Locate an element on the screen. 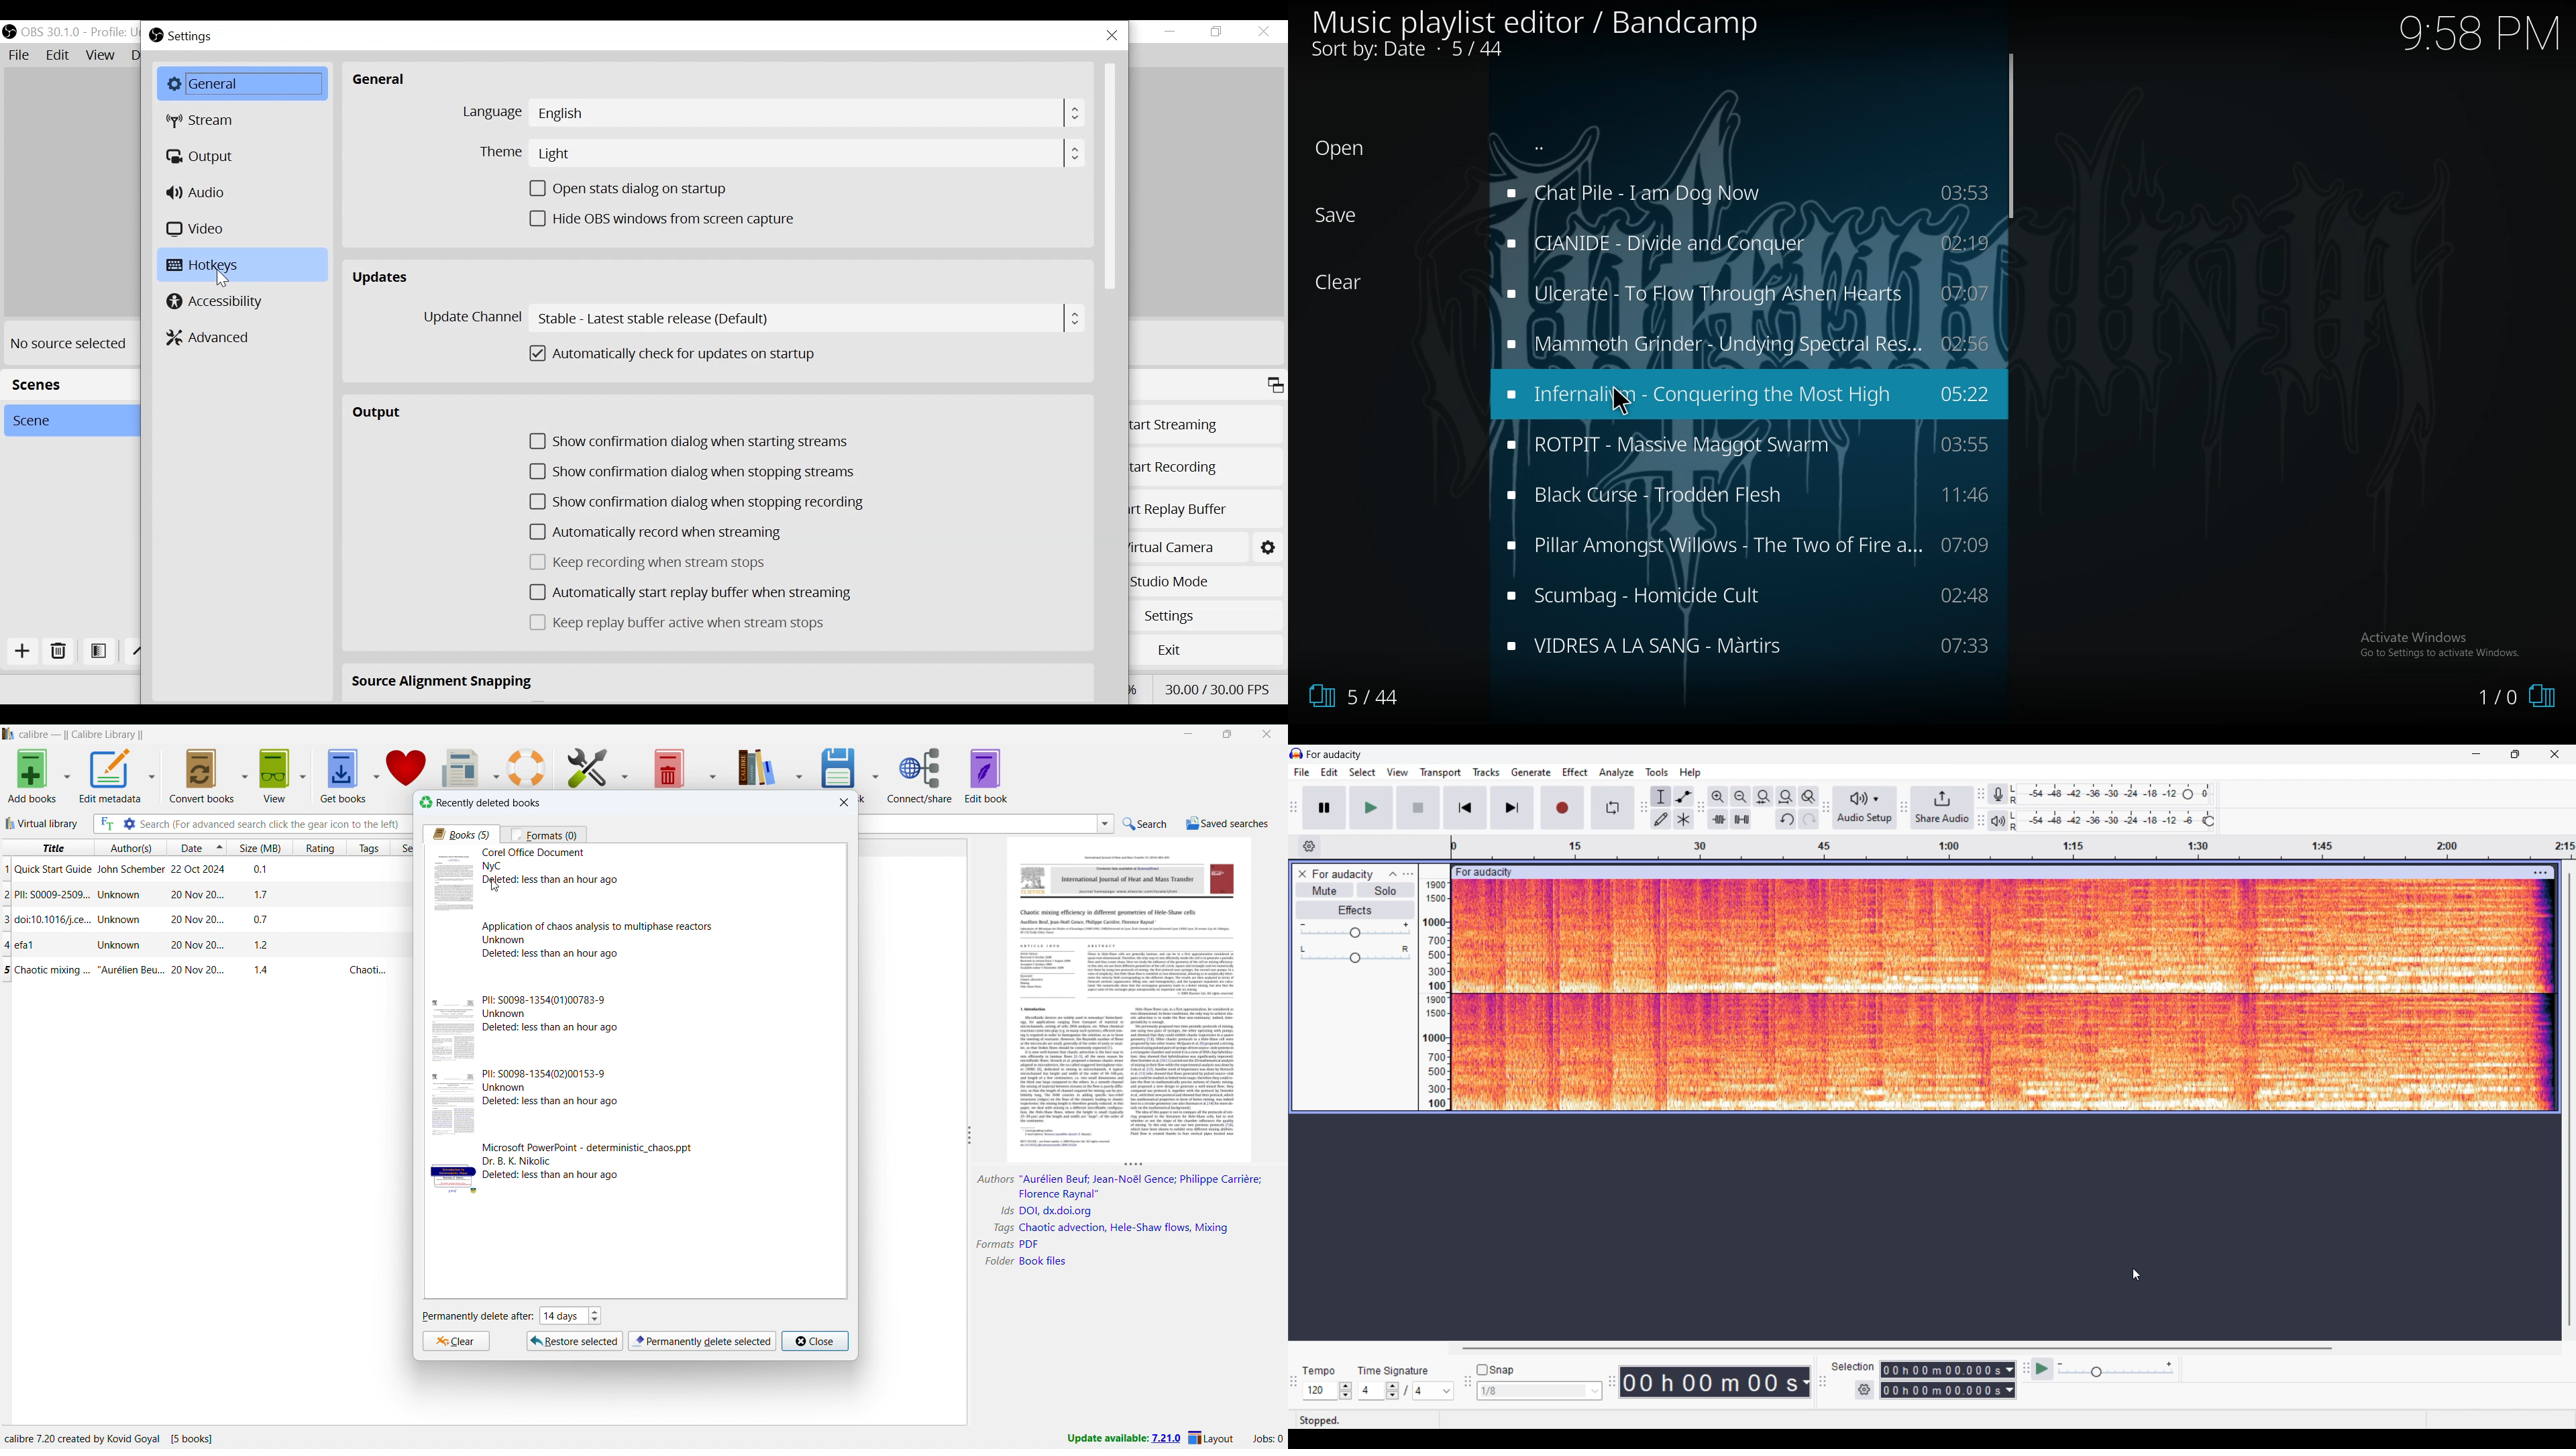 The height and width of the screenshot is (1456, 2576). Studio Mode is located at coordinates (1202, 584).